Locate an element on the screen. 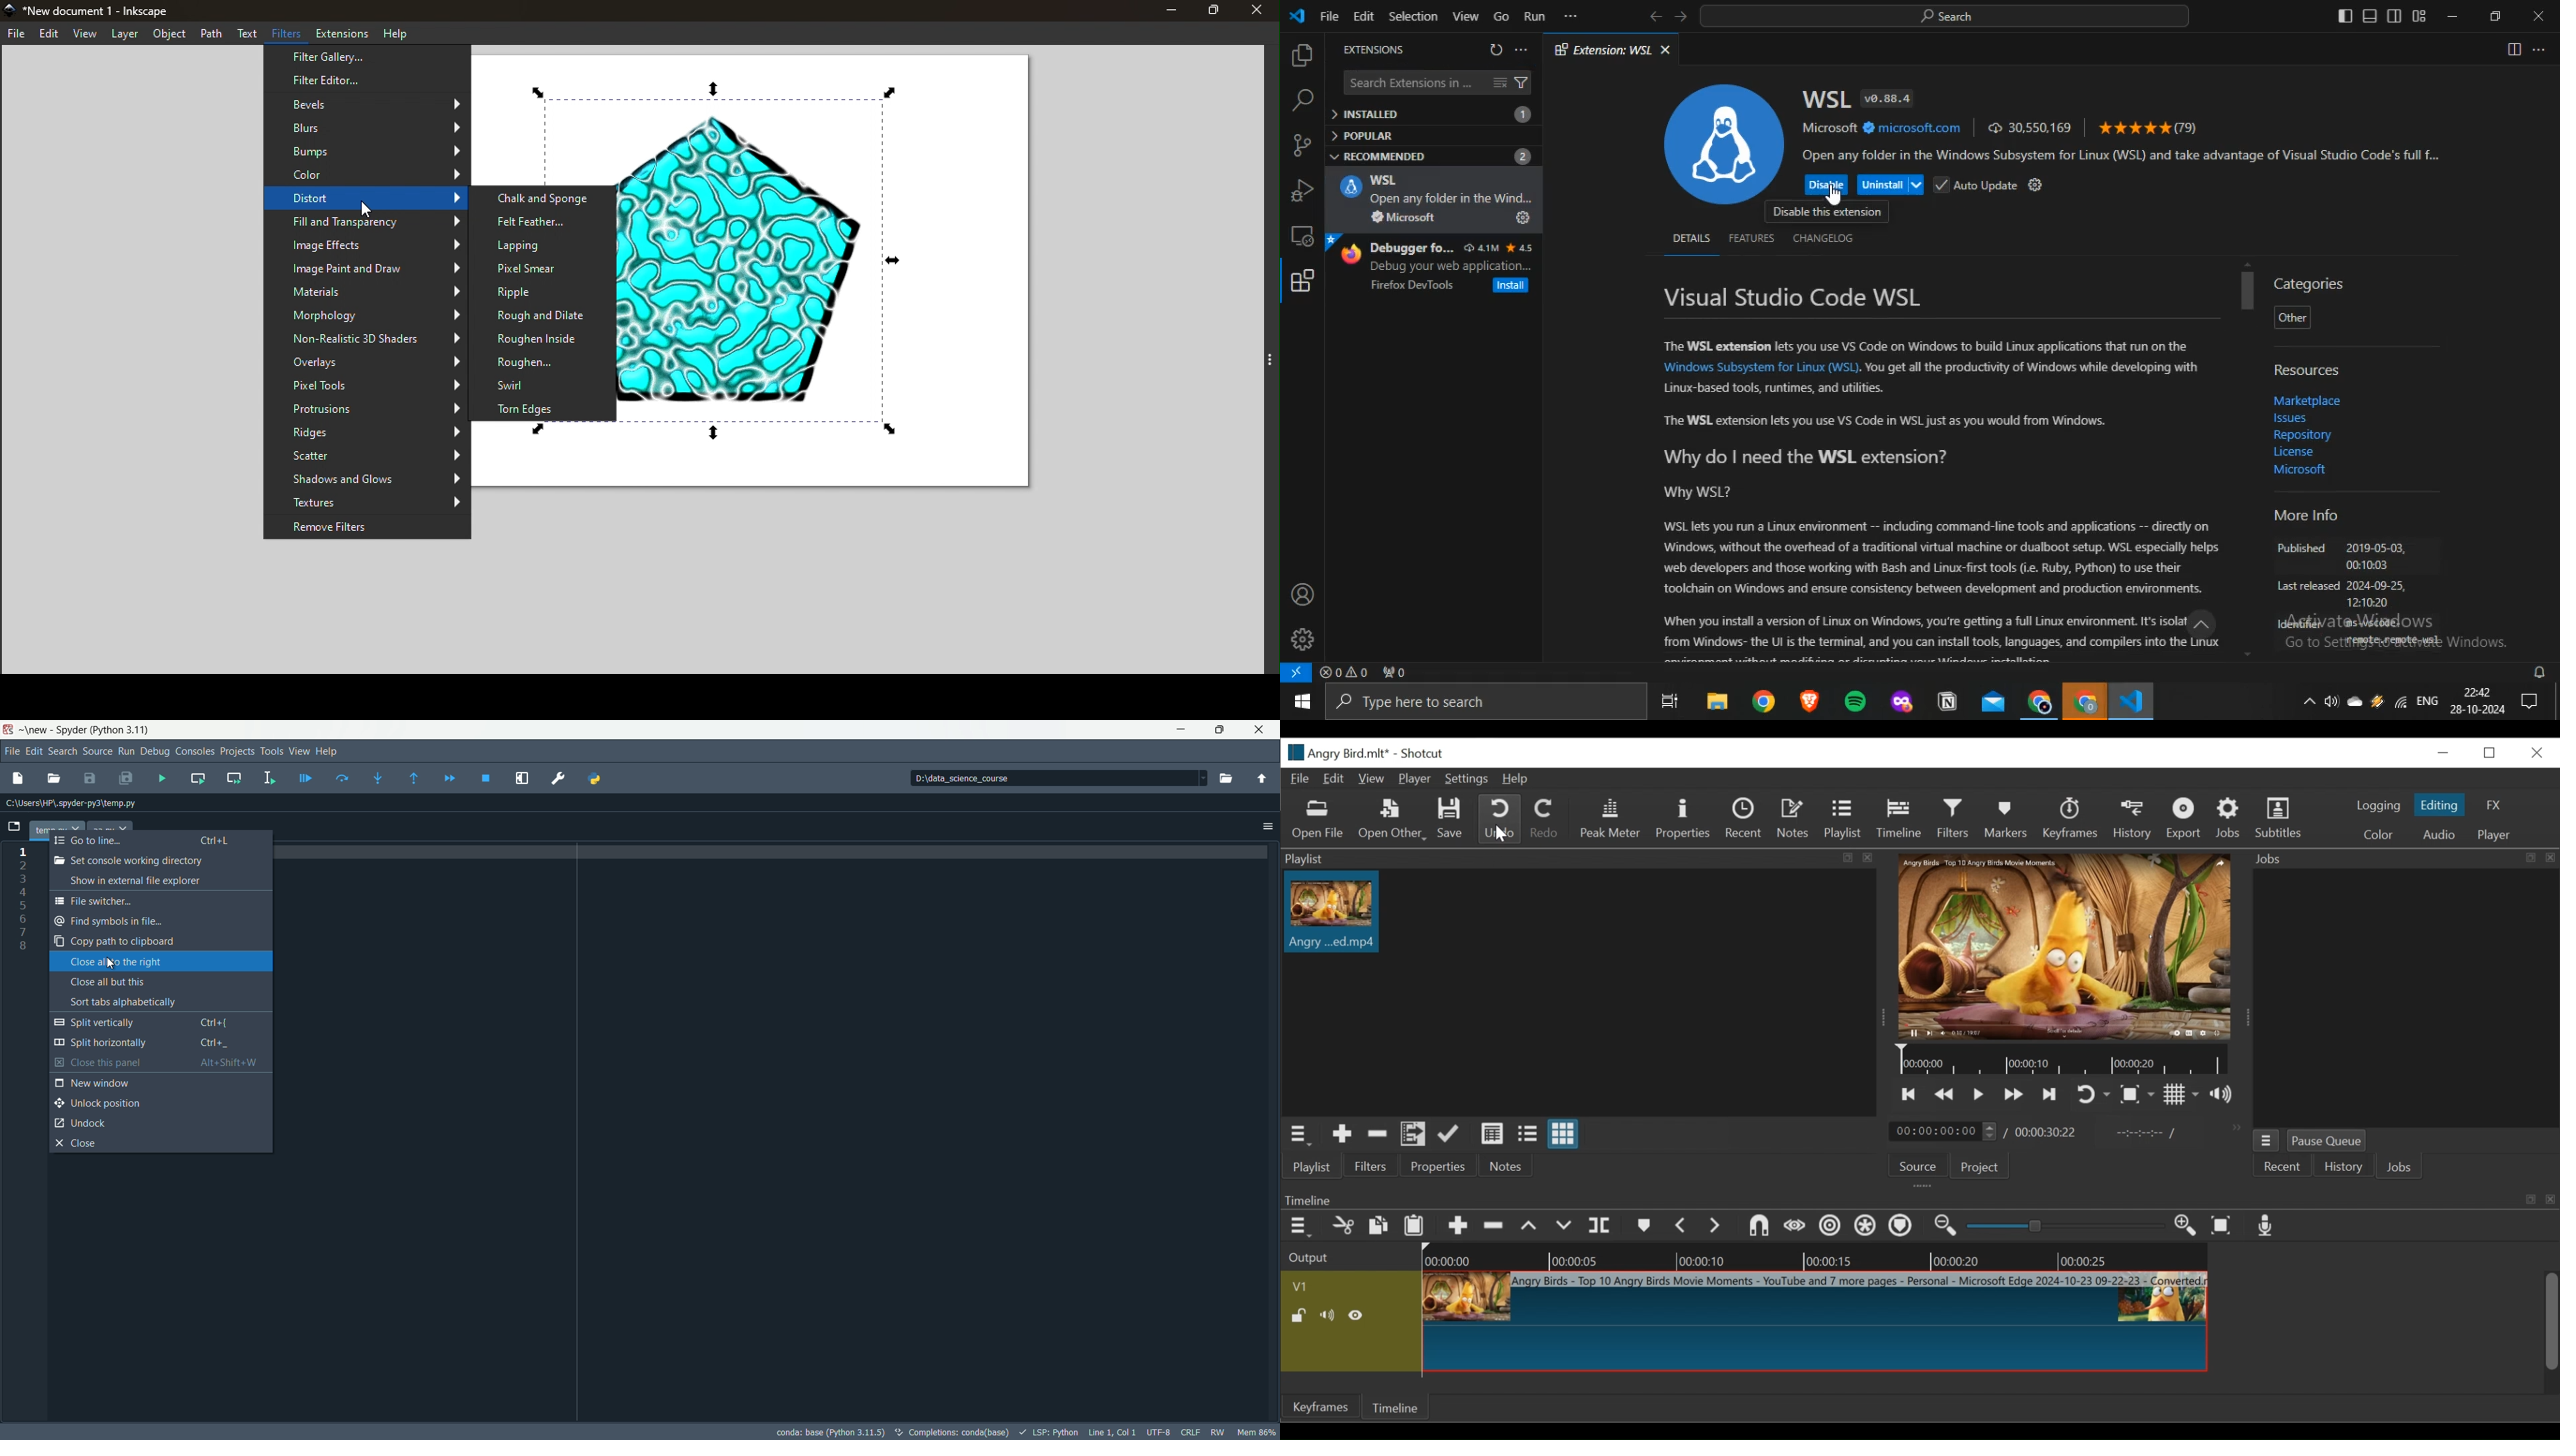 The image size is (2576, 1456). set console working directory is located at coordinates (129, 861).